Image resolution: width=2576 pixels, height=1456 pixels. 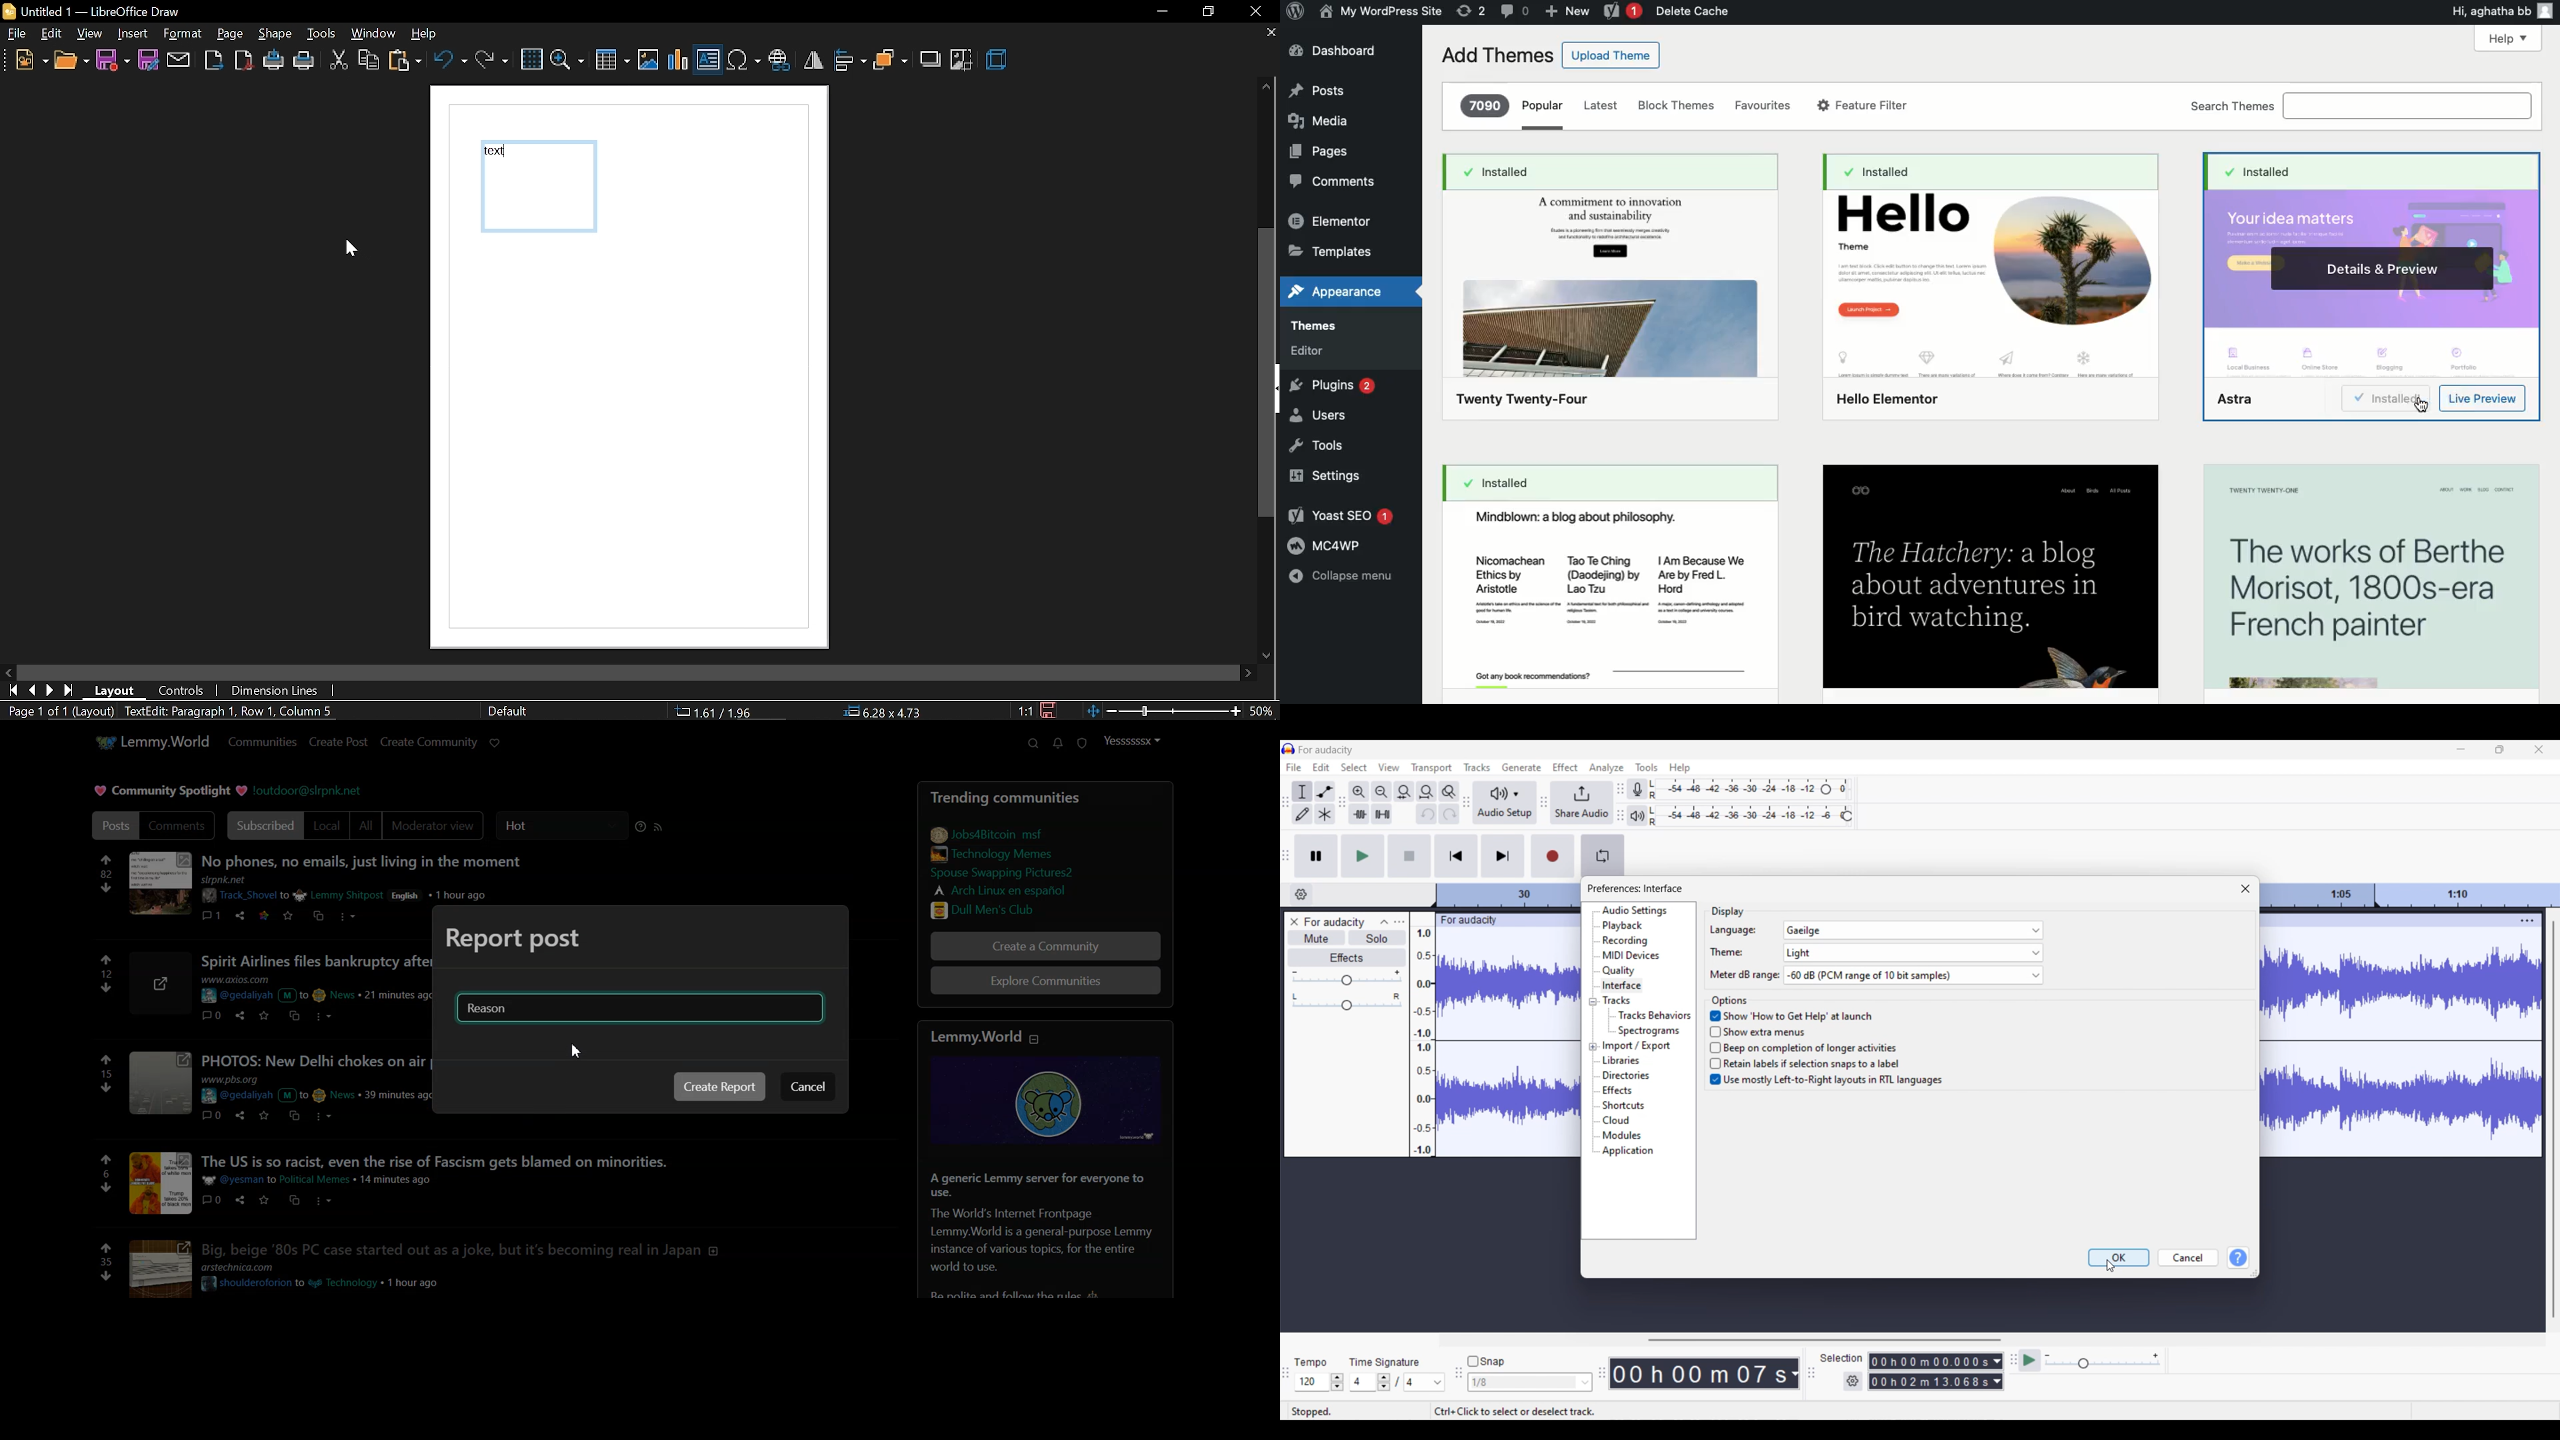 What do you see at coordinates (91, 34) in the screenshot?
I see `view` at bounding box center [91, 34].